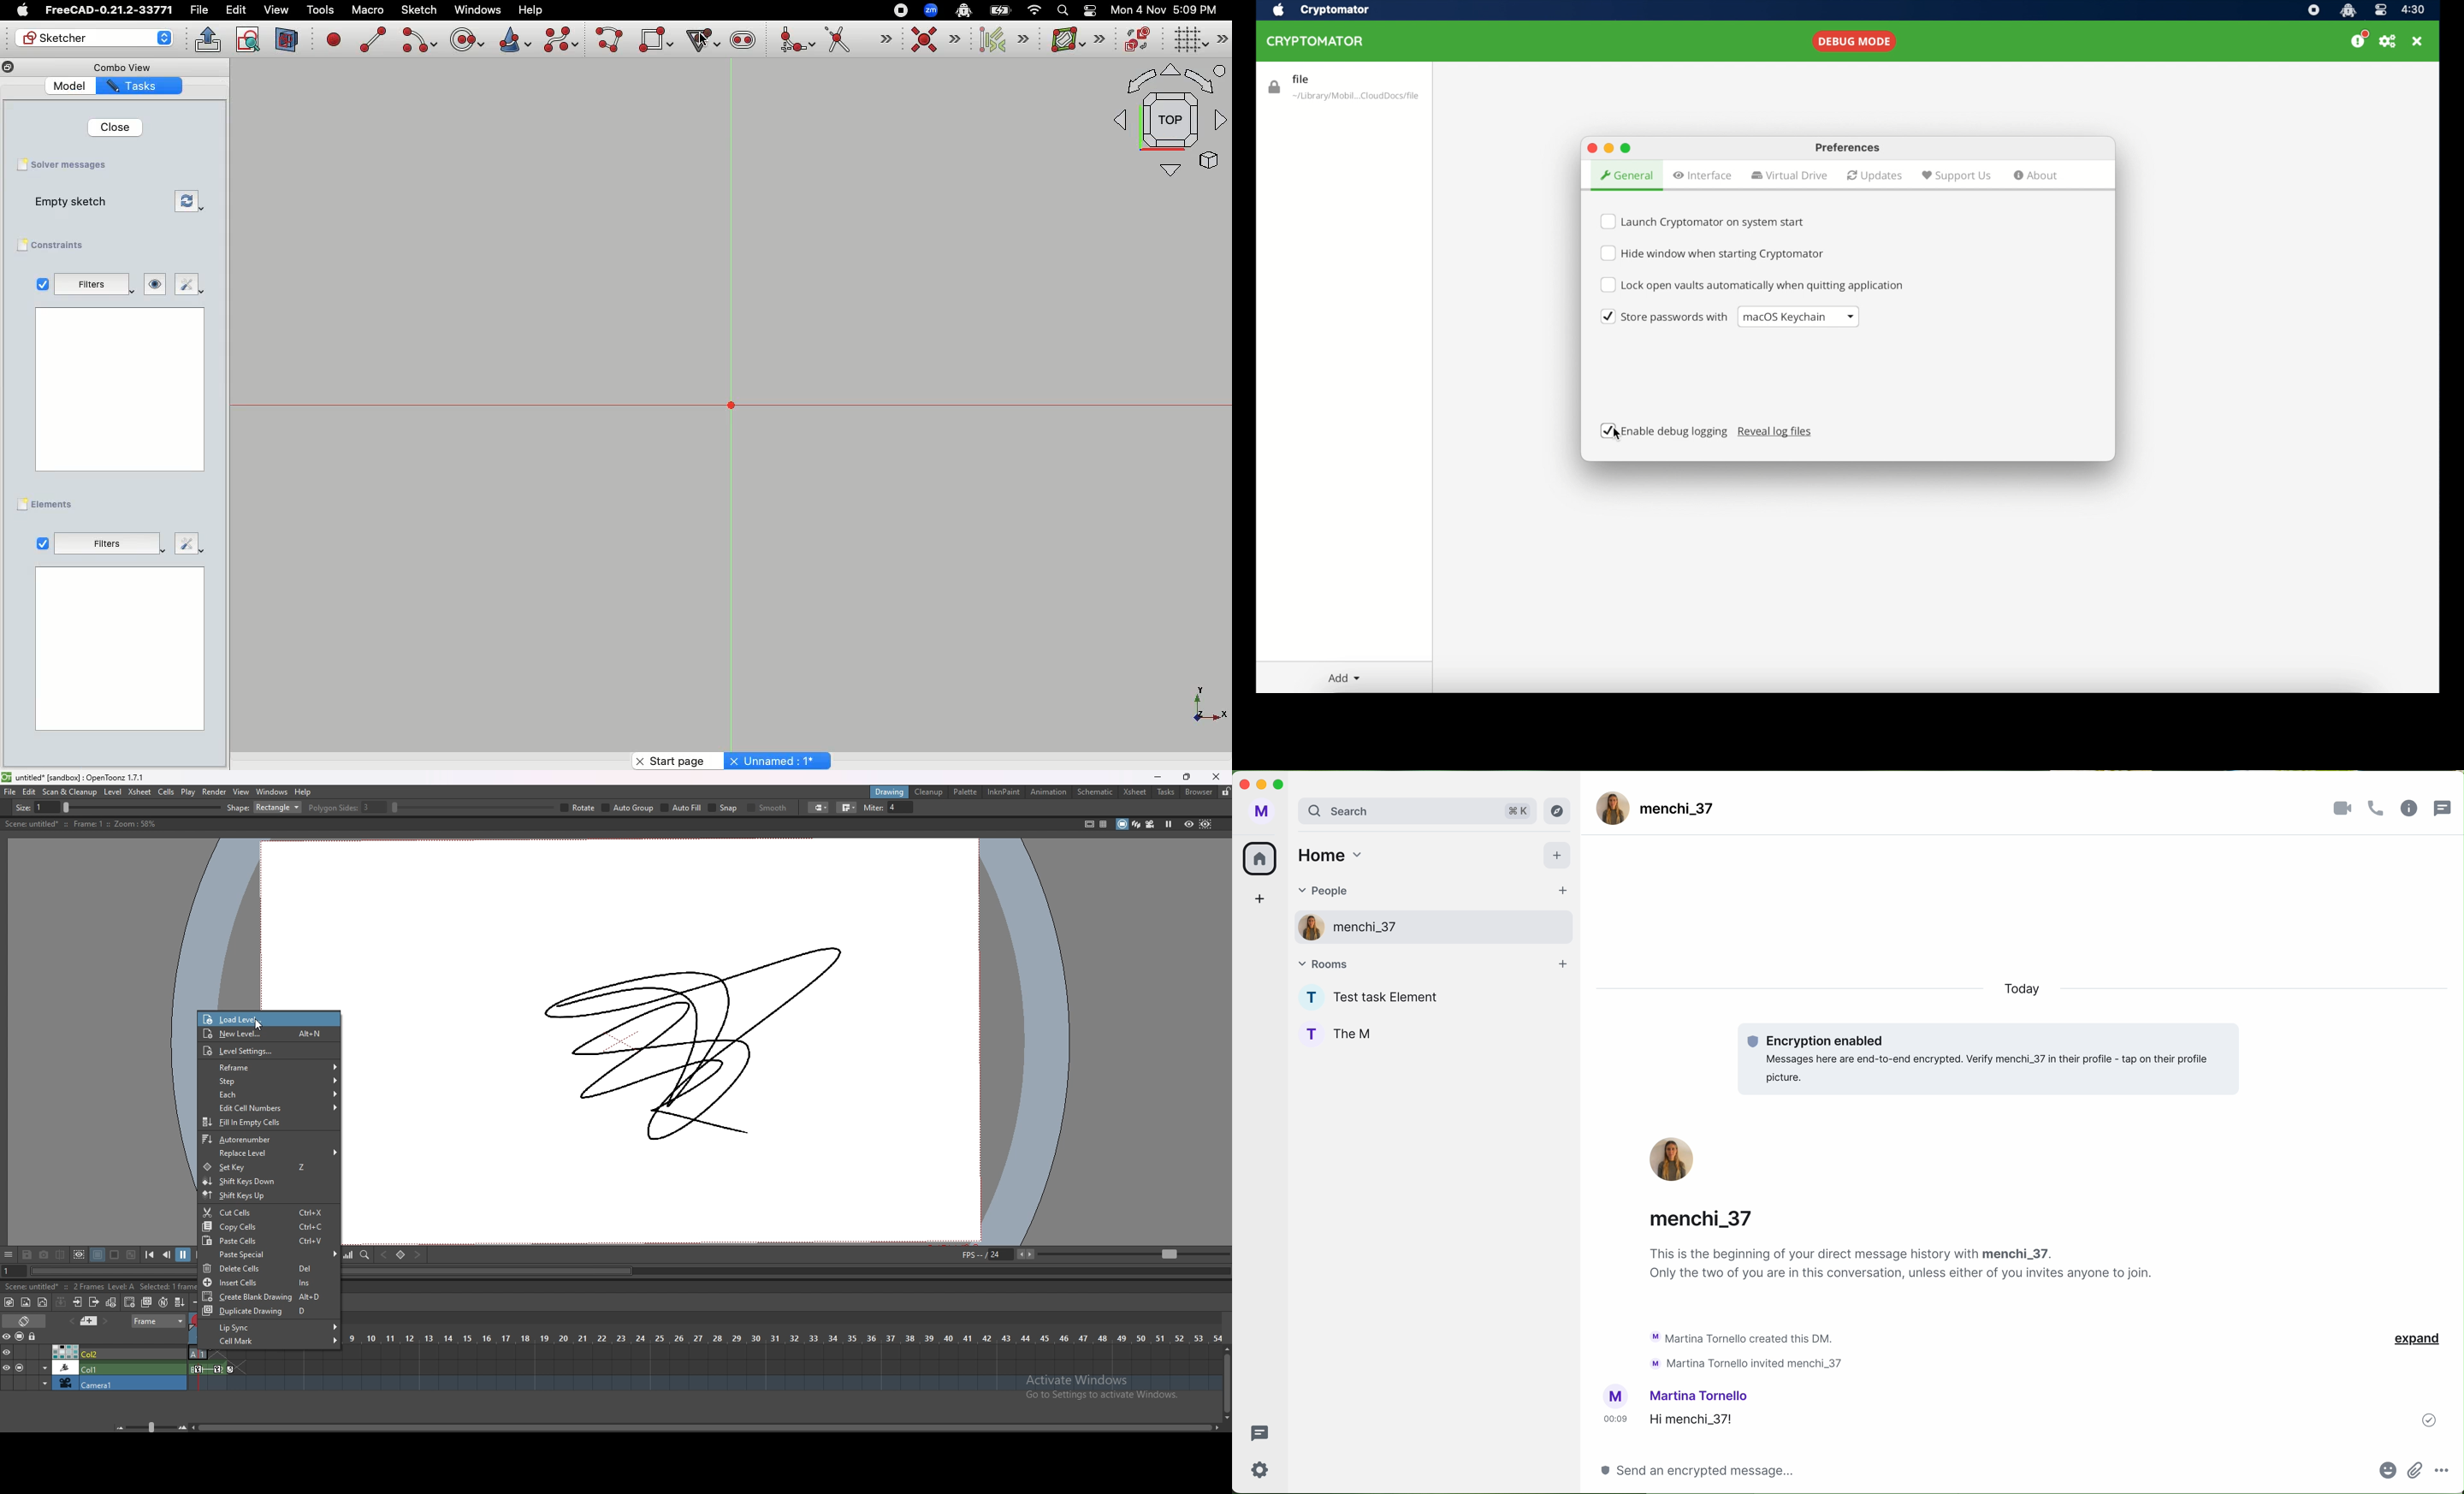  I want to click on profile, so click(1308, 998).